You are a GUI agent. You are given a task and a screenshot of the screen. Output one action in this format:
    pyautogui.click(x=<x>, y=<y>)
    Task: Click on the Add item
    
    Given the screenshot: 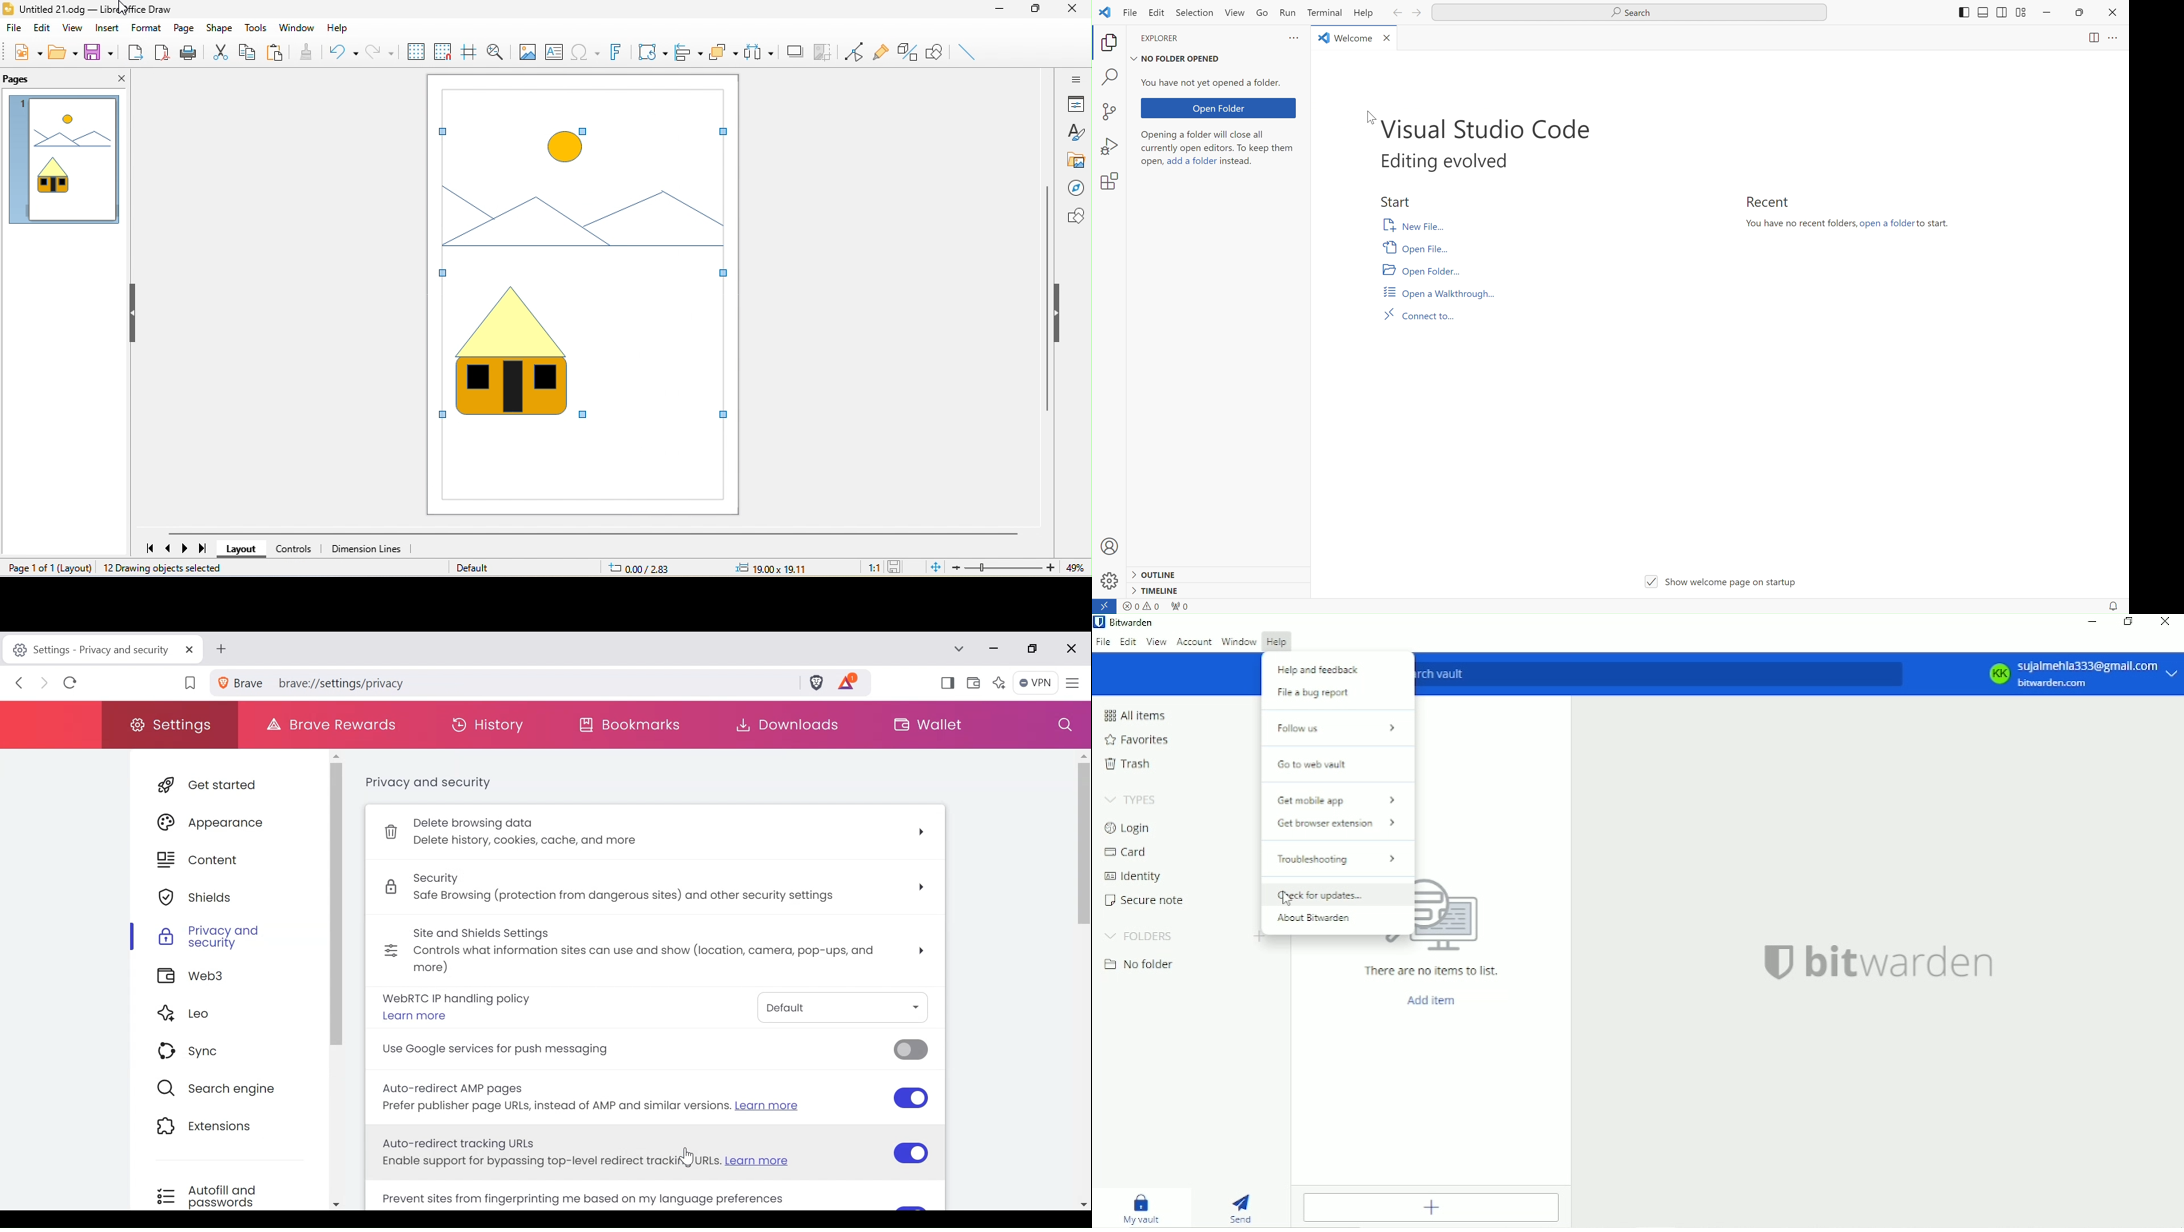 What is the action you would take?
    pyautogui.click(x=1433, y=1000)
    